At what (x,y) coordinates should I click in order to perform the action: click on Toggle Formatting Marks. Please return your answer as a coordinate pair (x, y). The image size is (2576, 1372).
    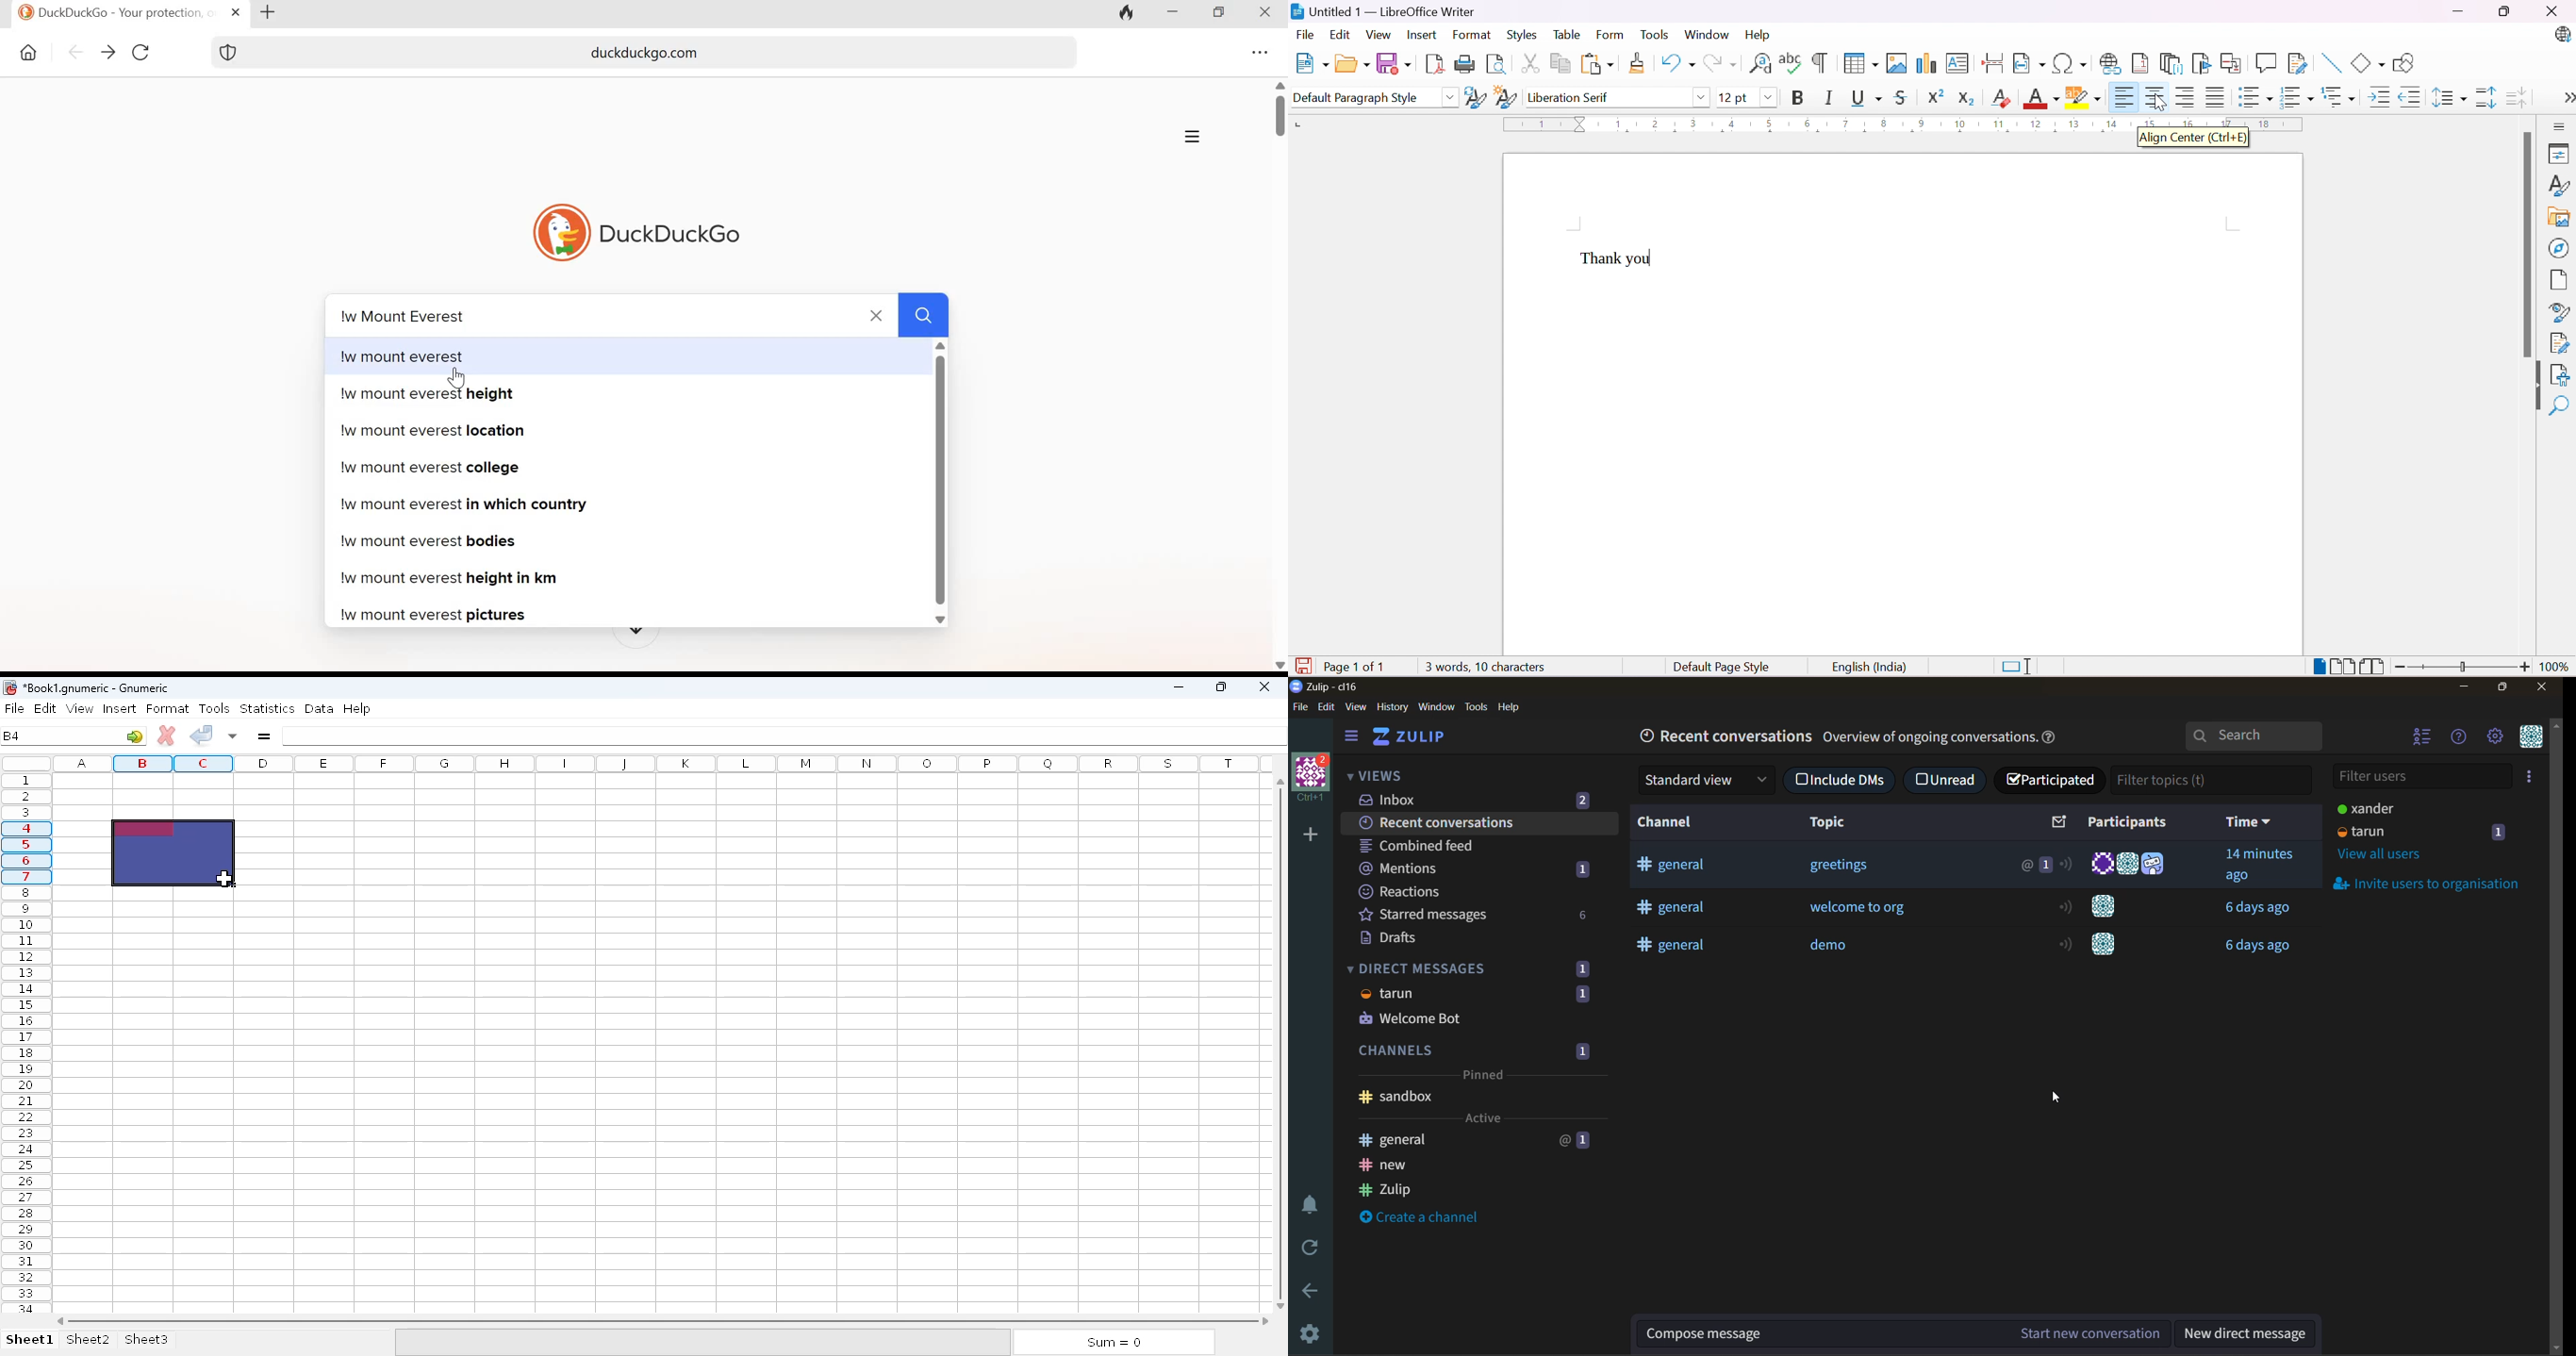
    Looking at the image, I should click on (1820, 63).